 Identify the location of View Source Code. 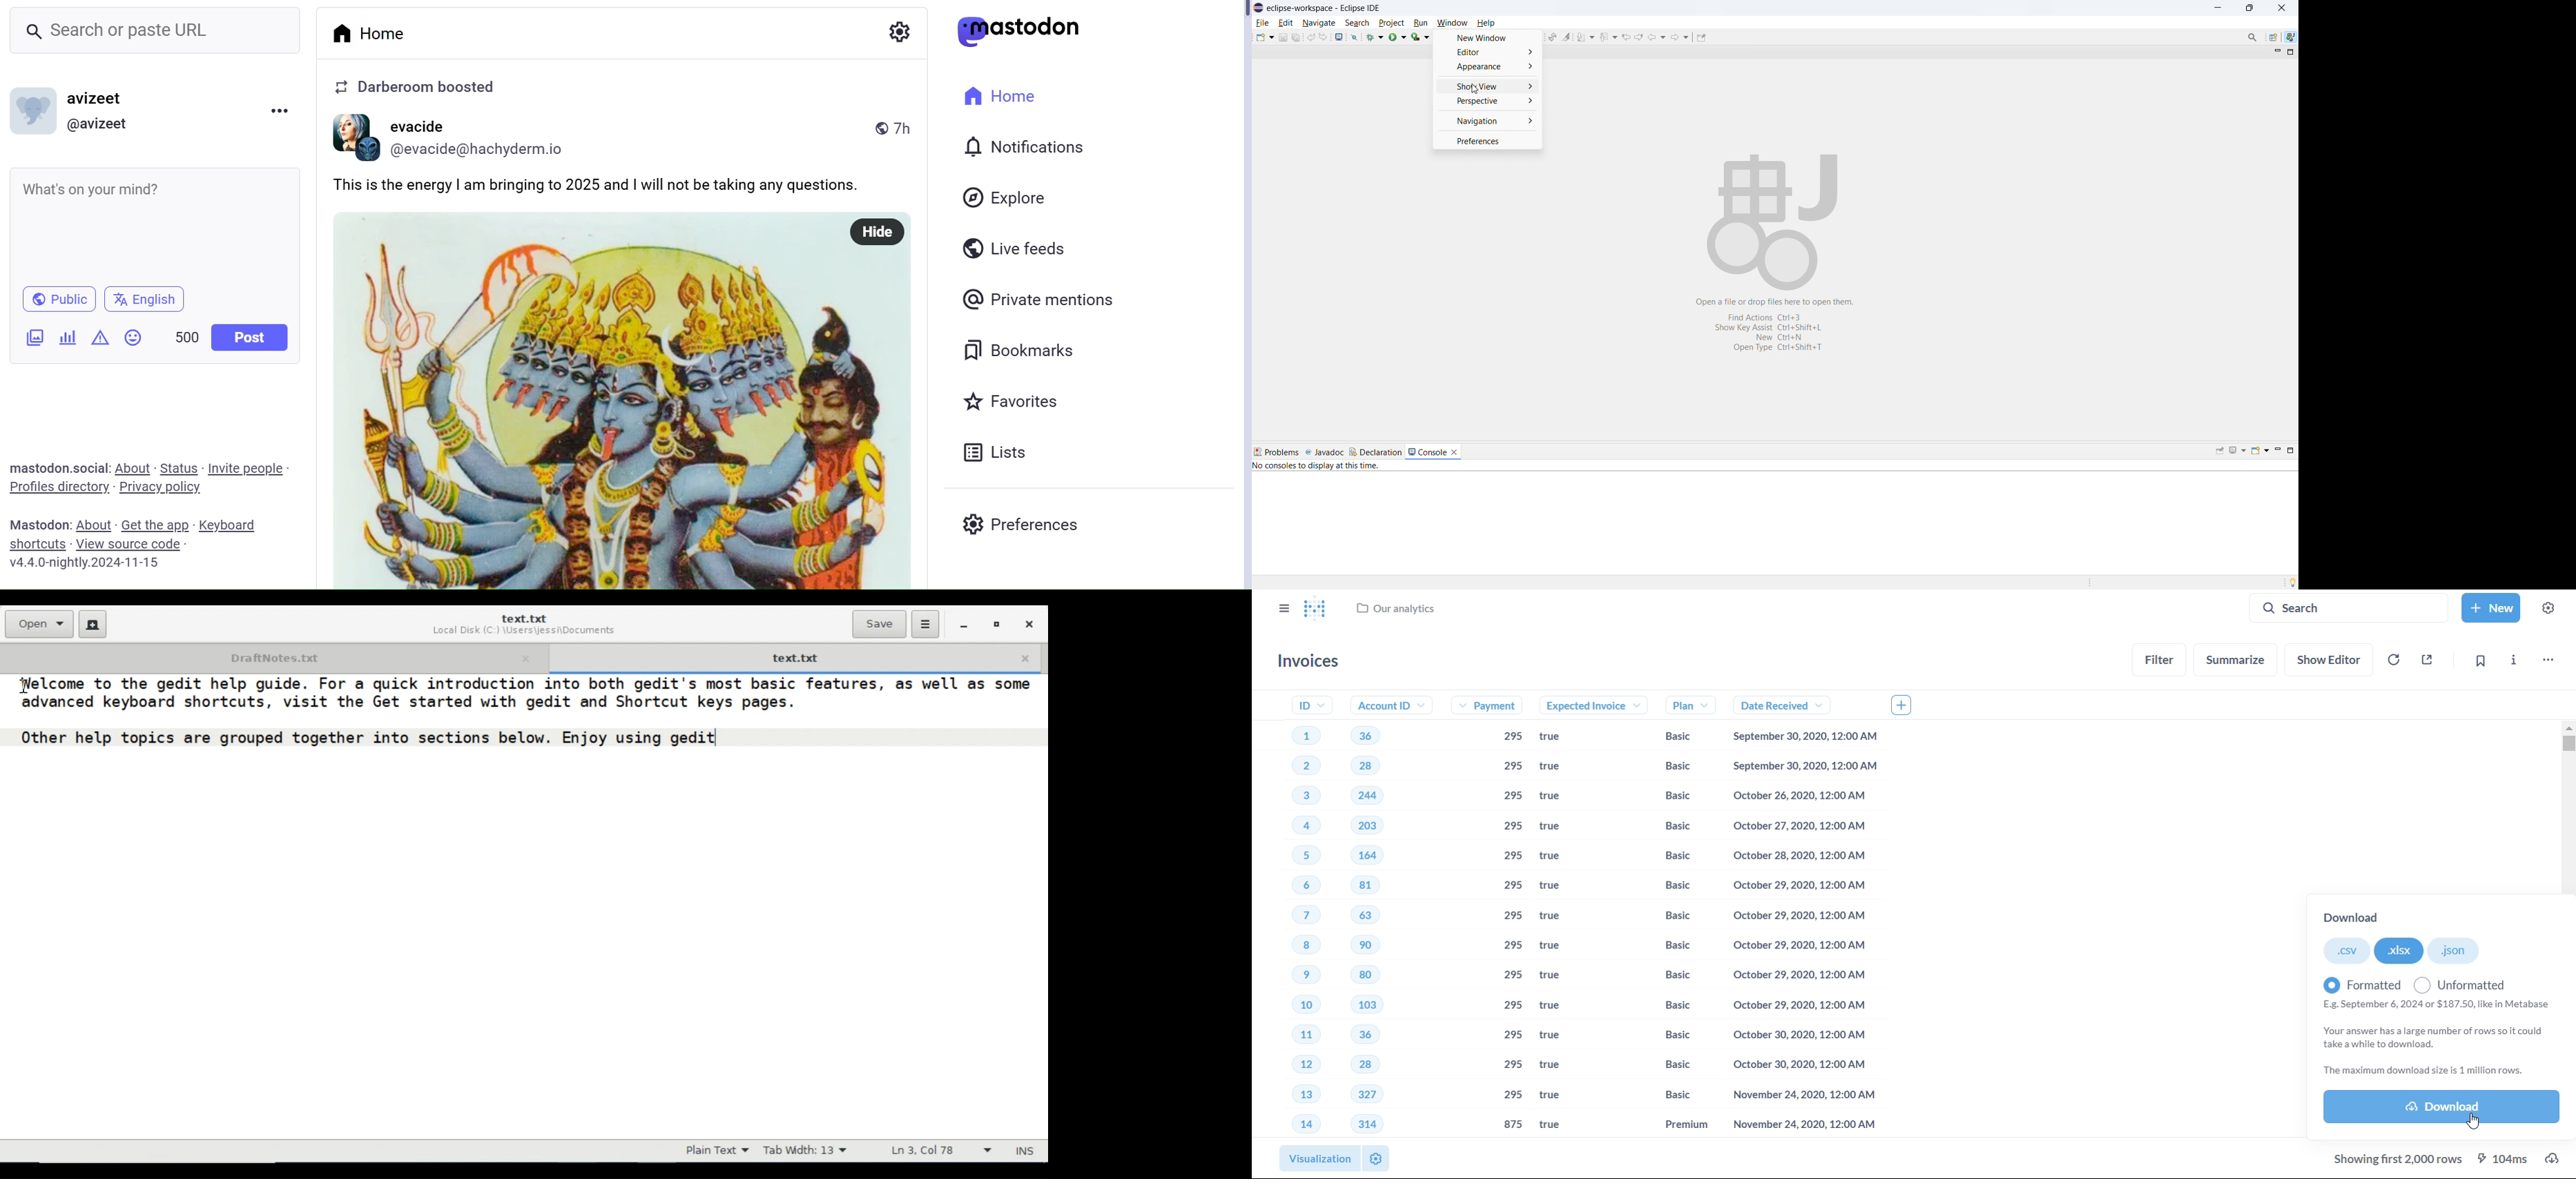
(132, 545).